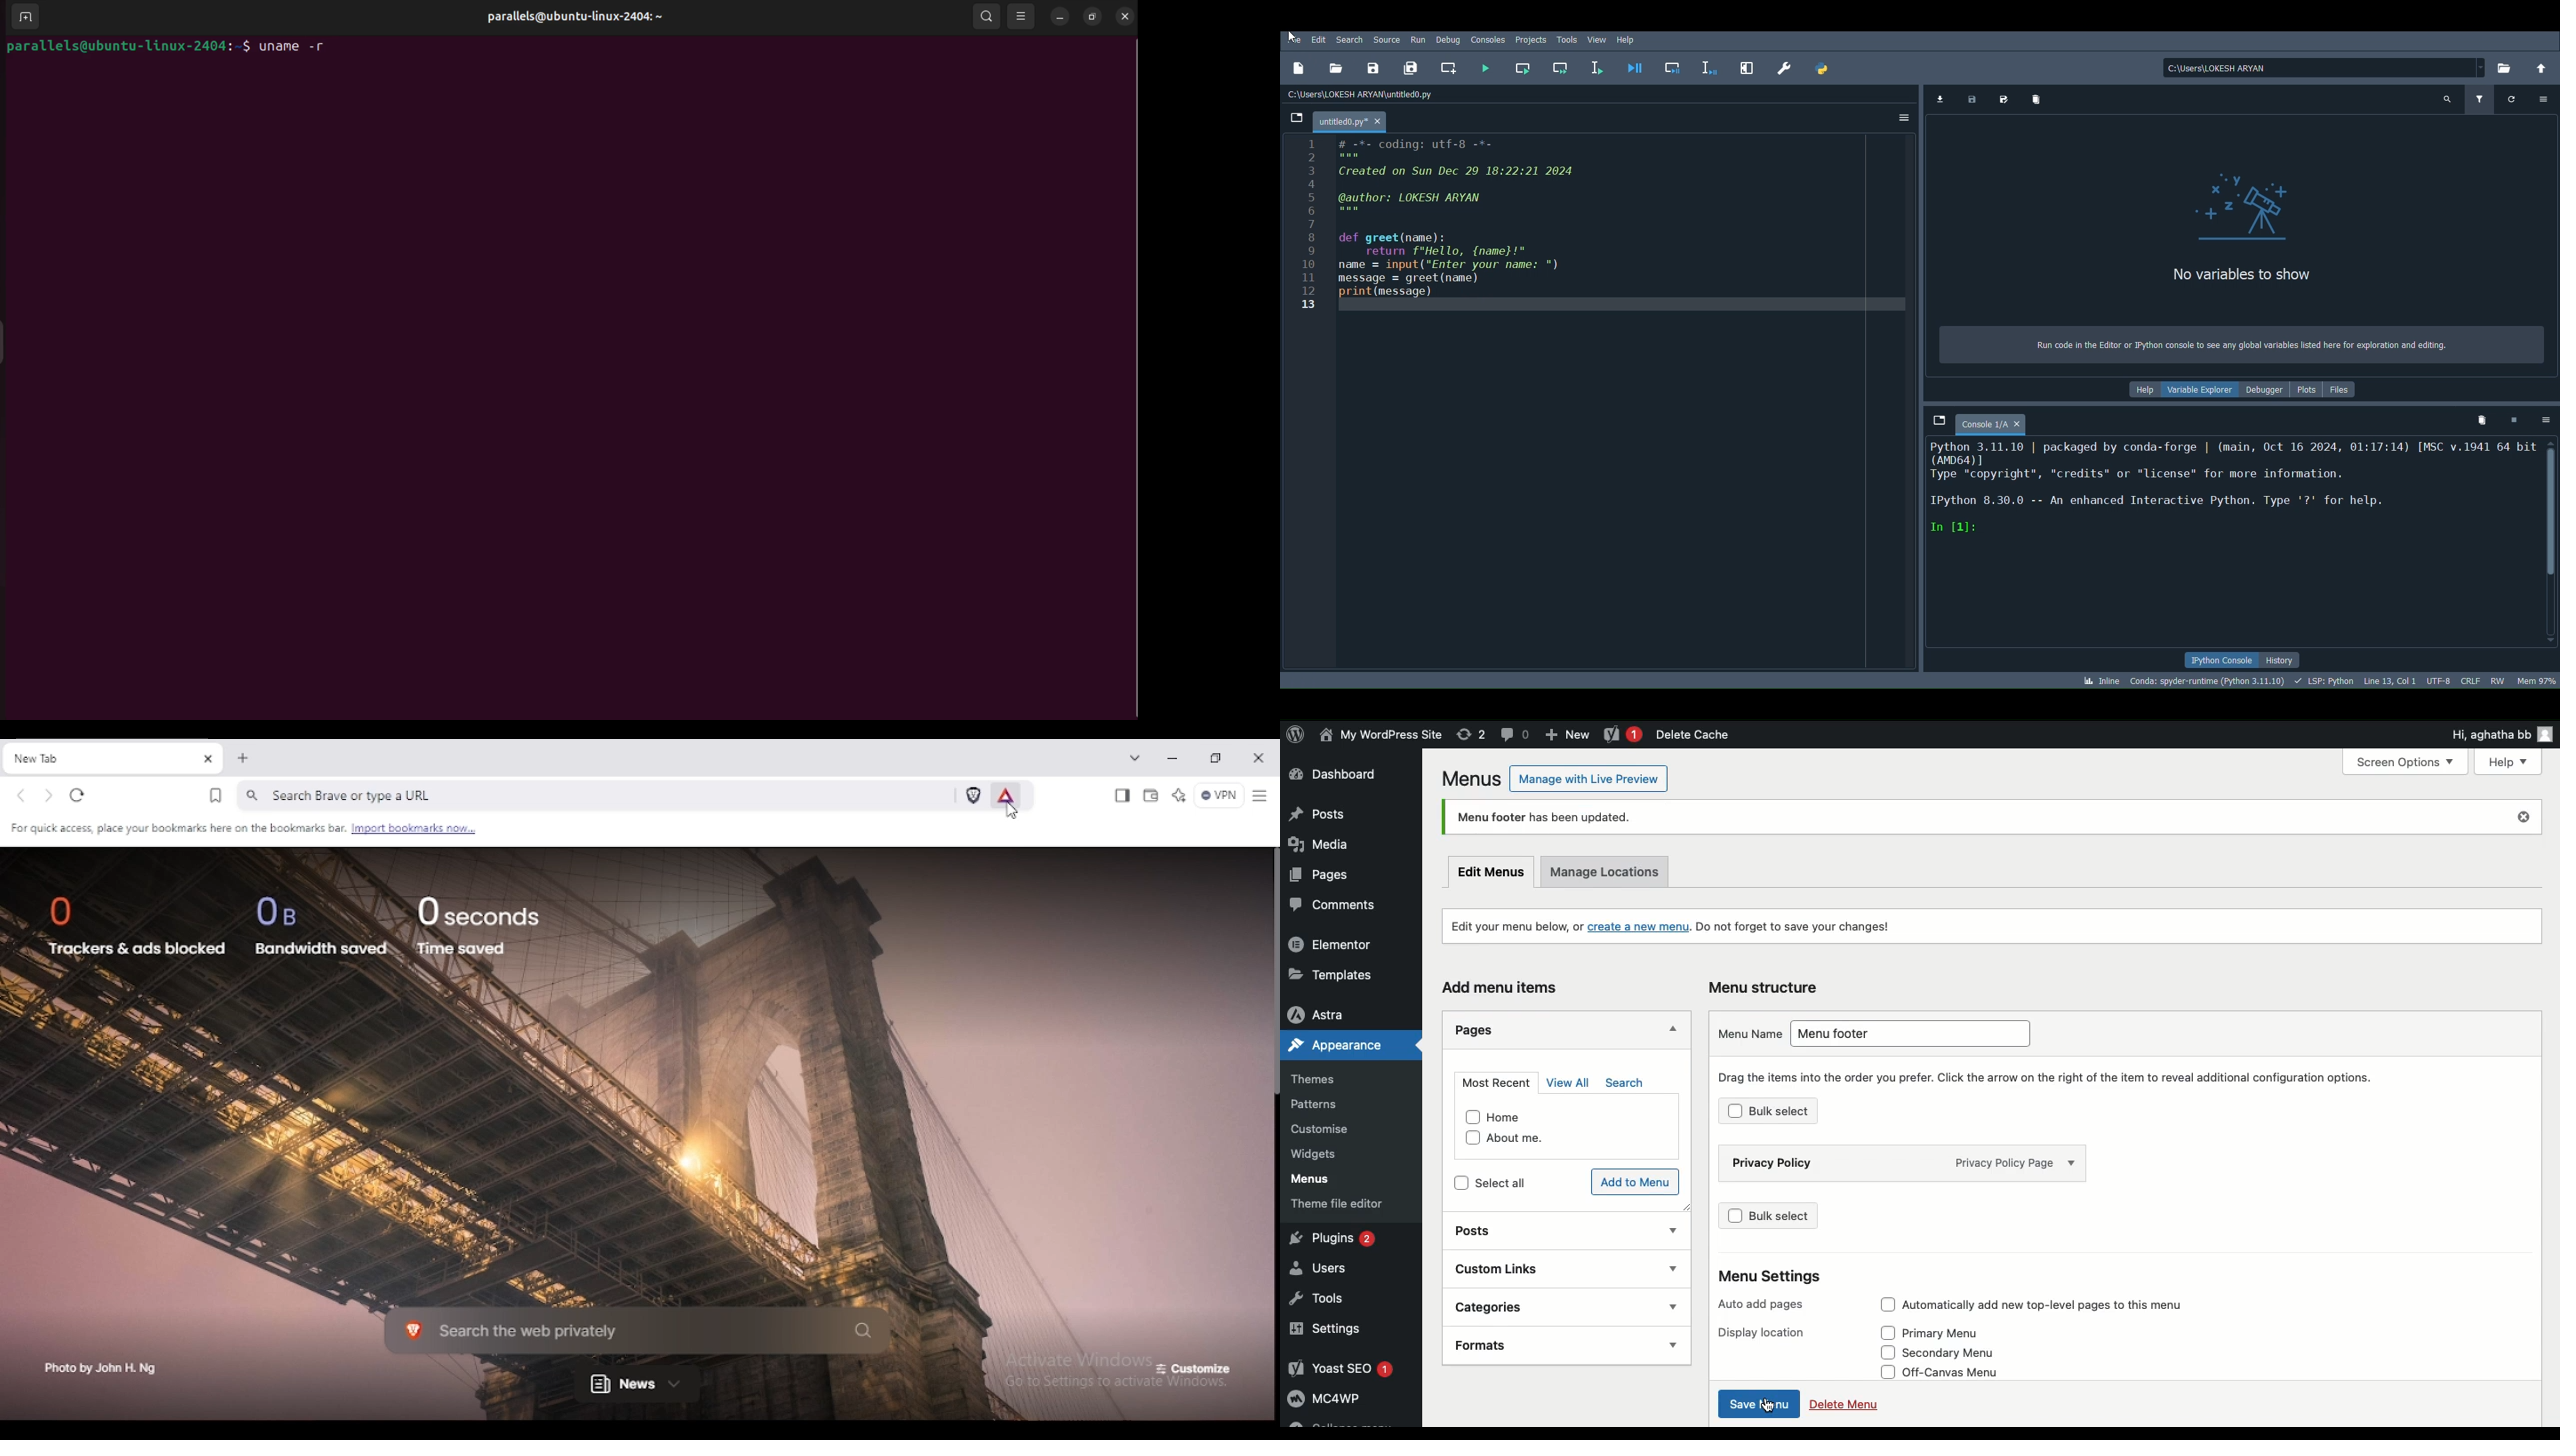  Describe the element at coordinates (1337, 67) in the screenshot. I see `Open file (Ctrl + O)` at that location.